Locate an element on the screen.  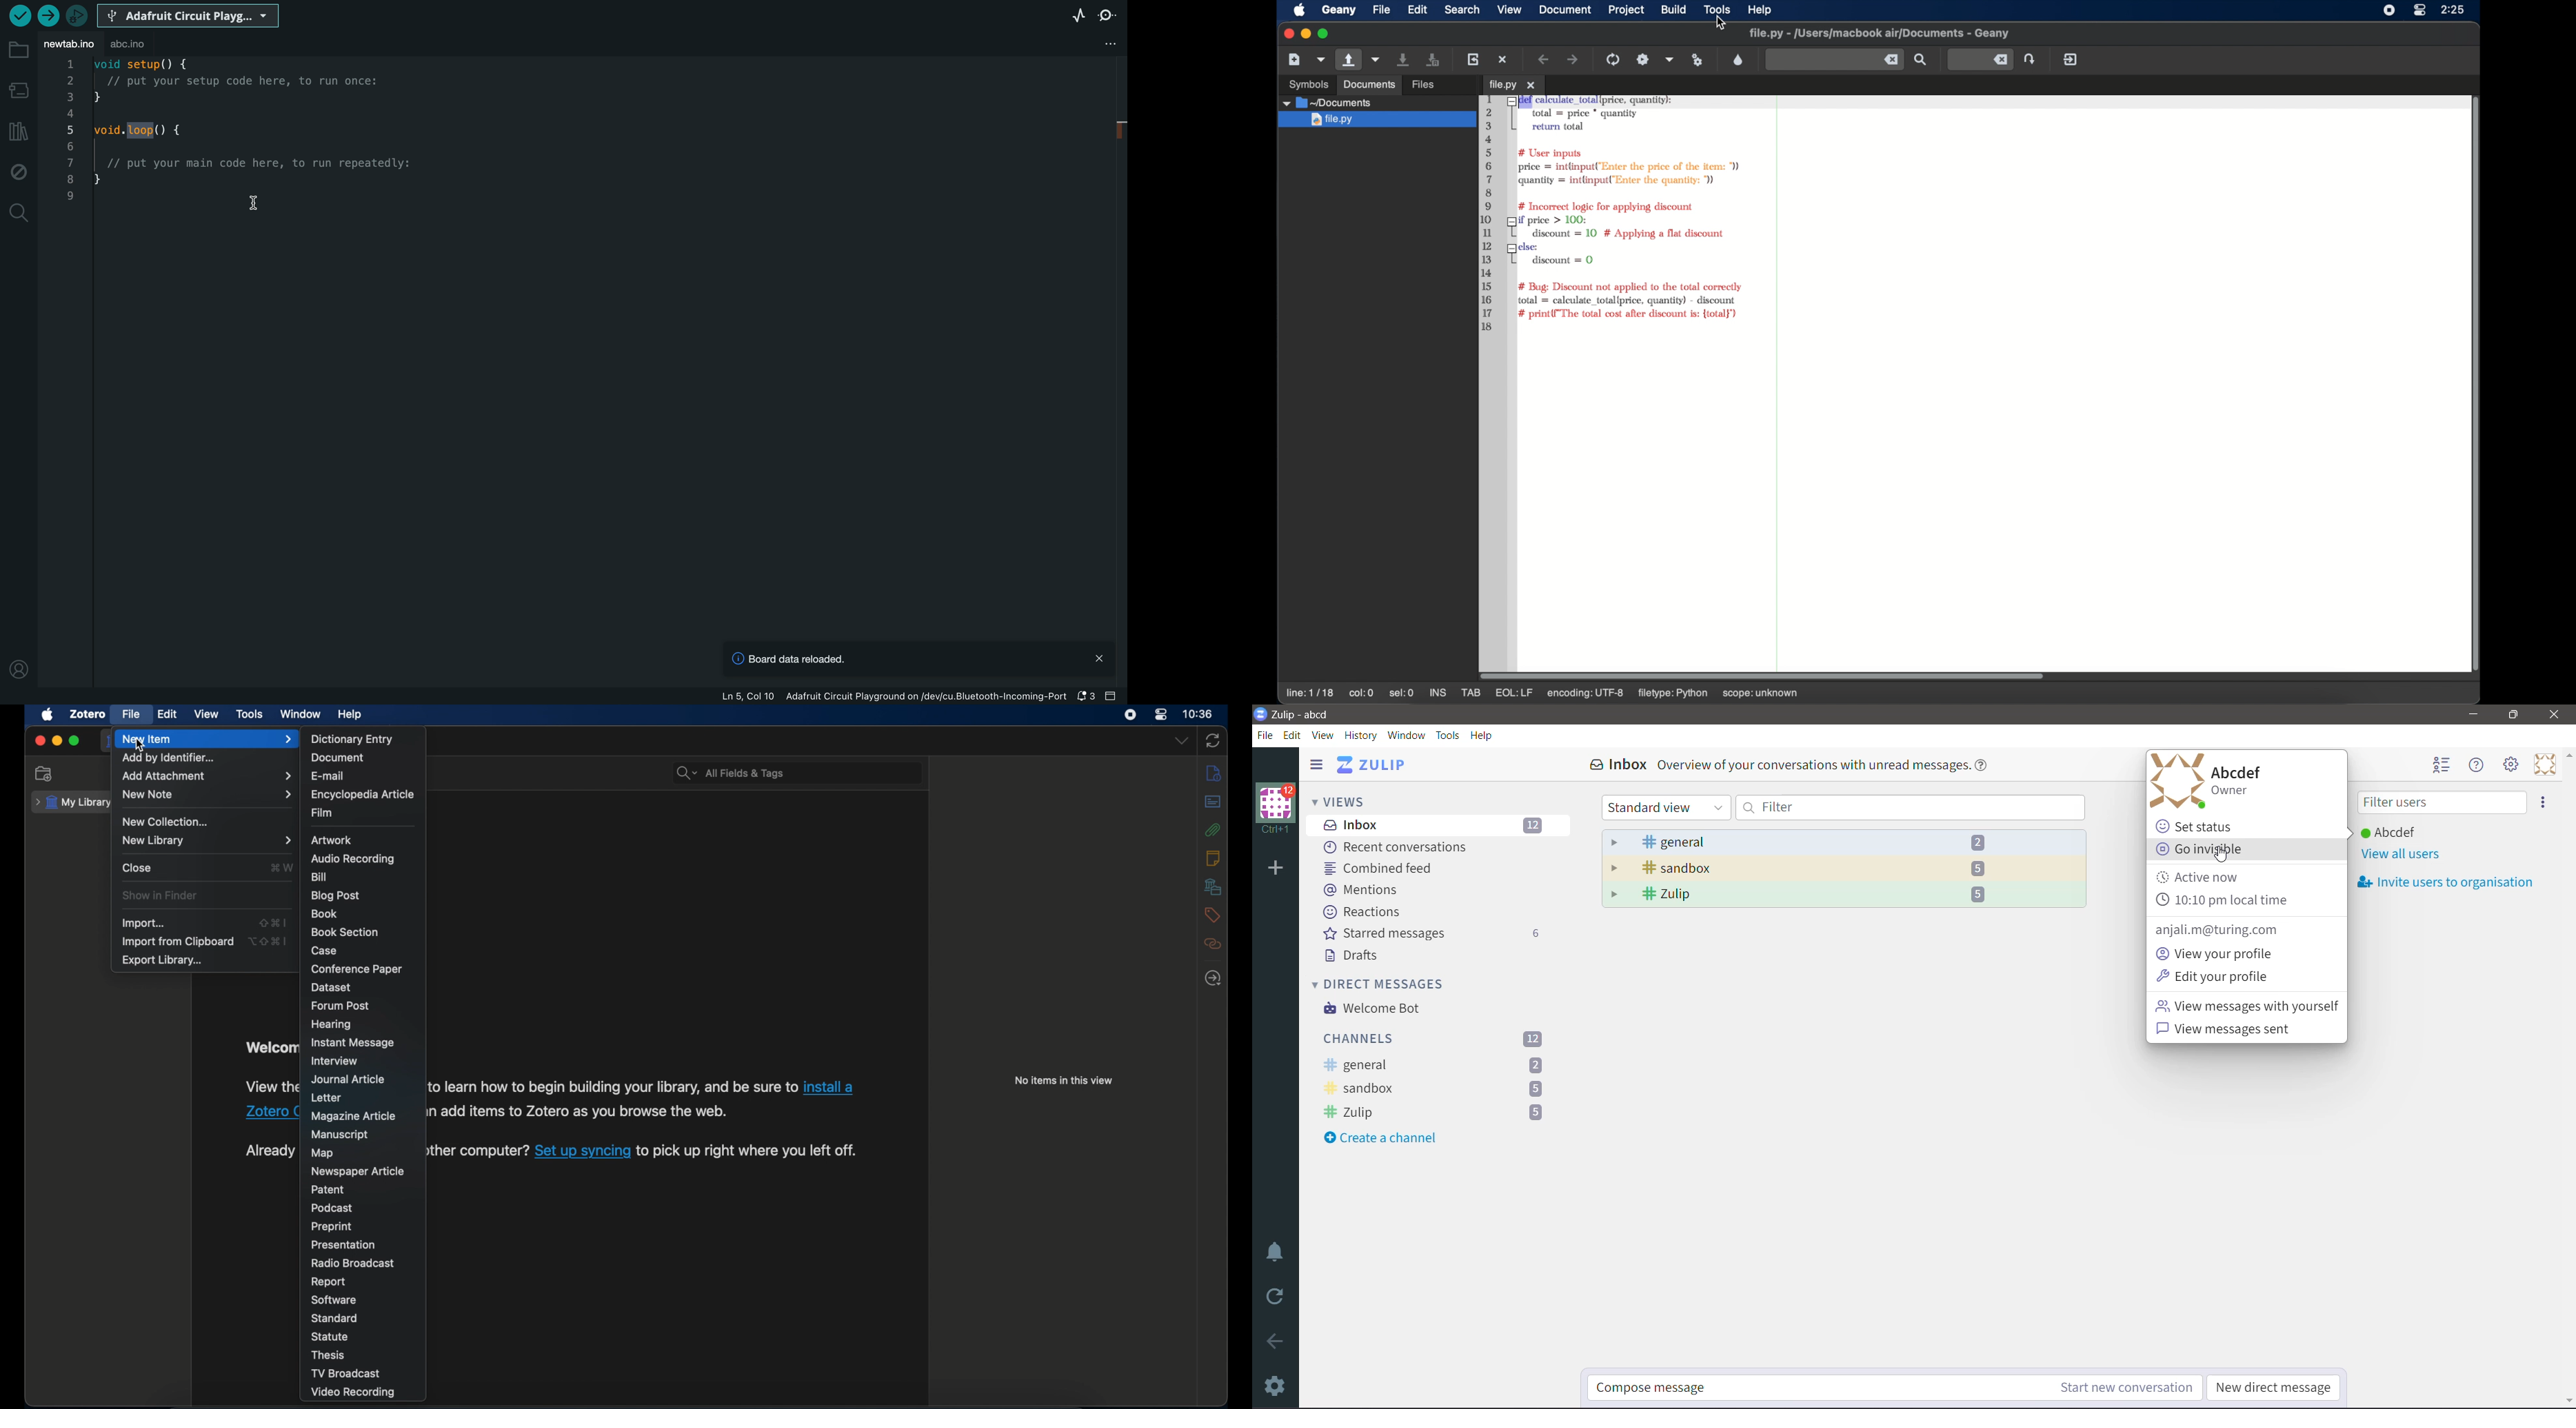
File is located at coordinates (1266, 734).